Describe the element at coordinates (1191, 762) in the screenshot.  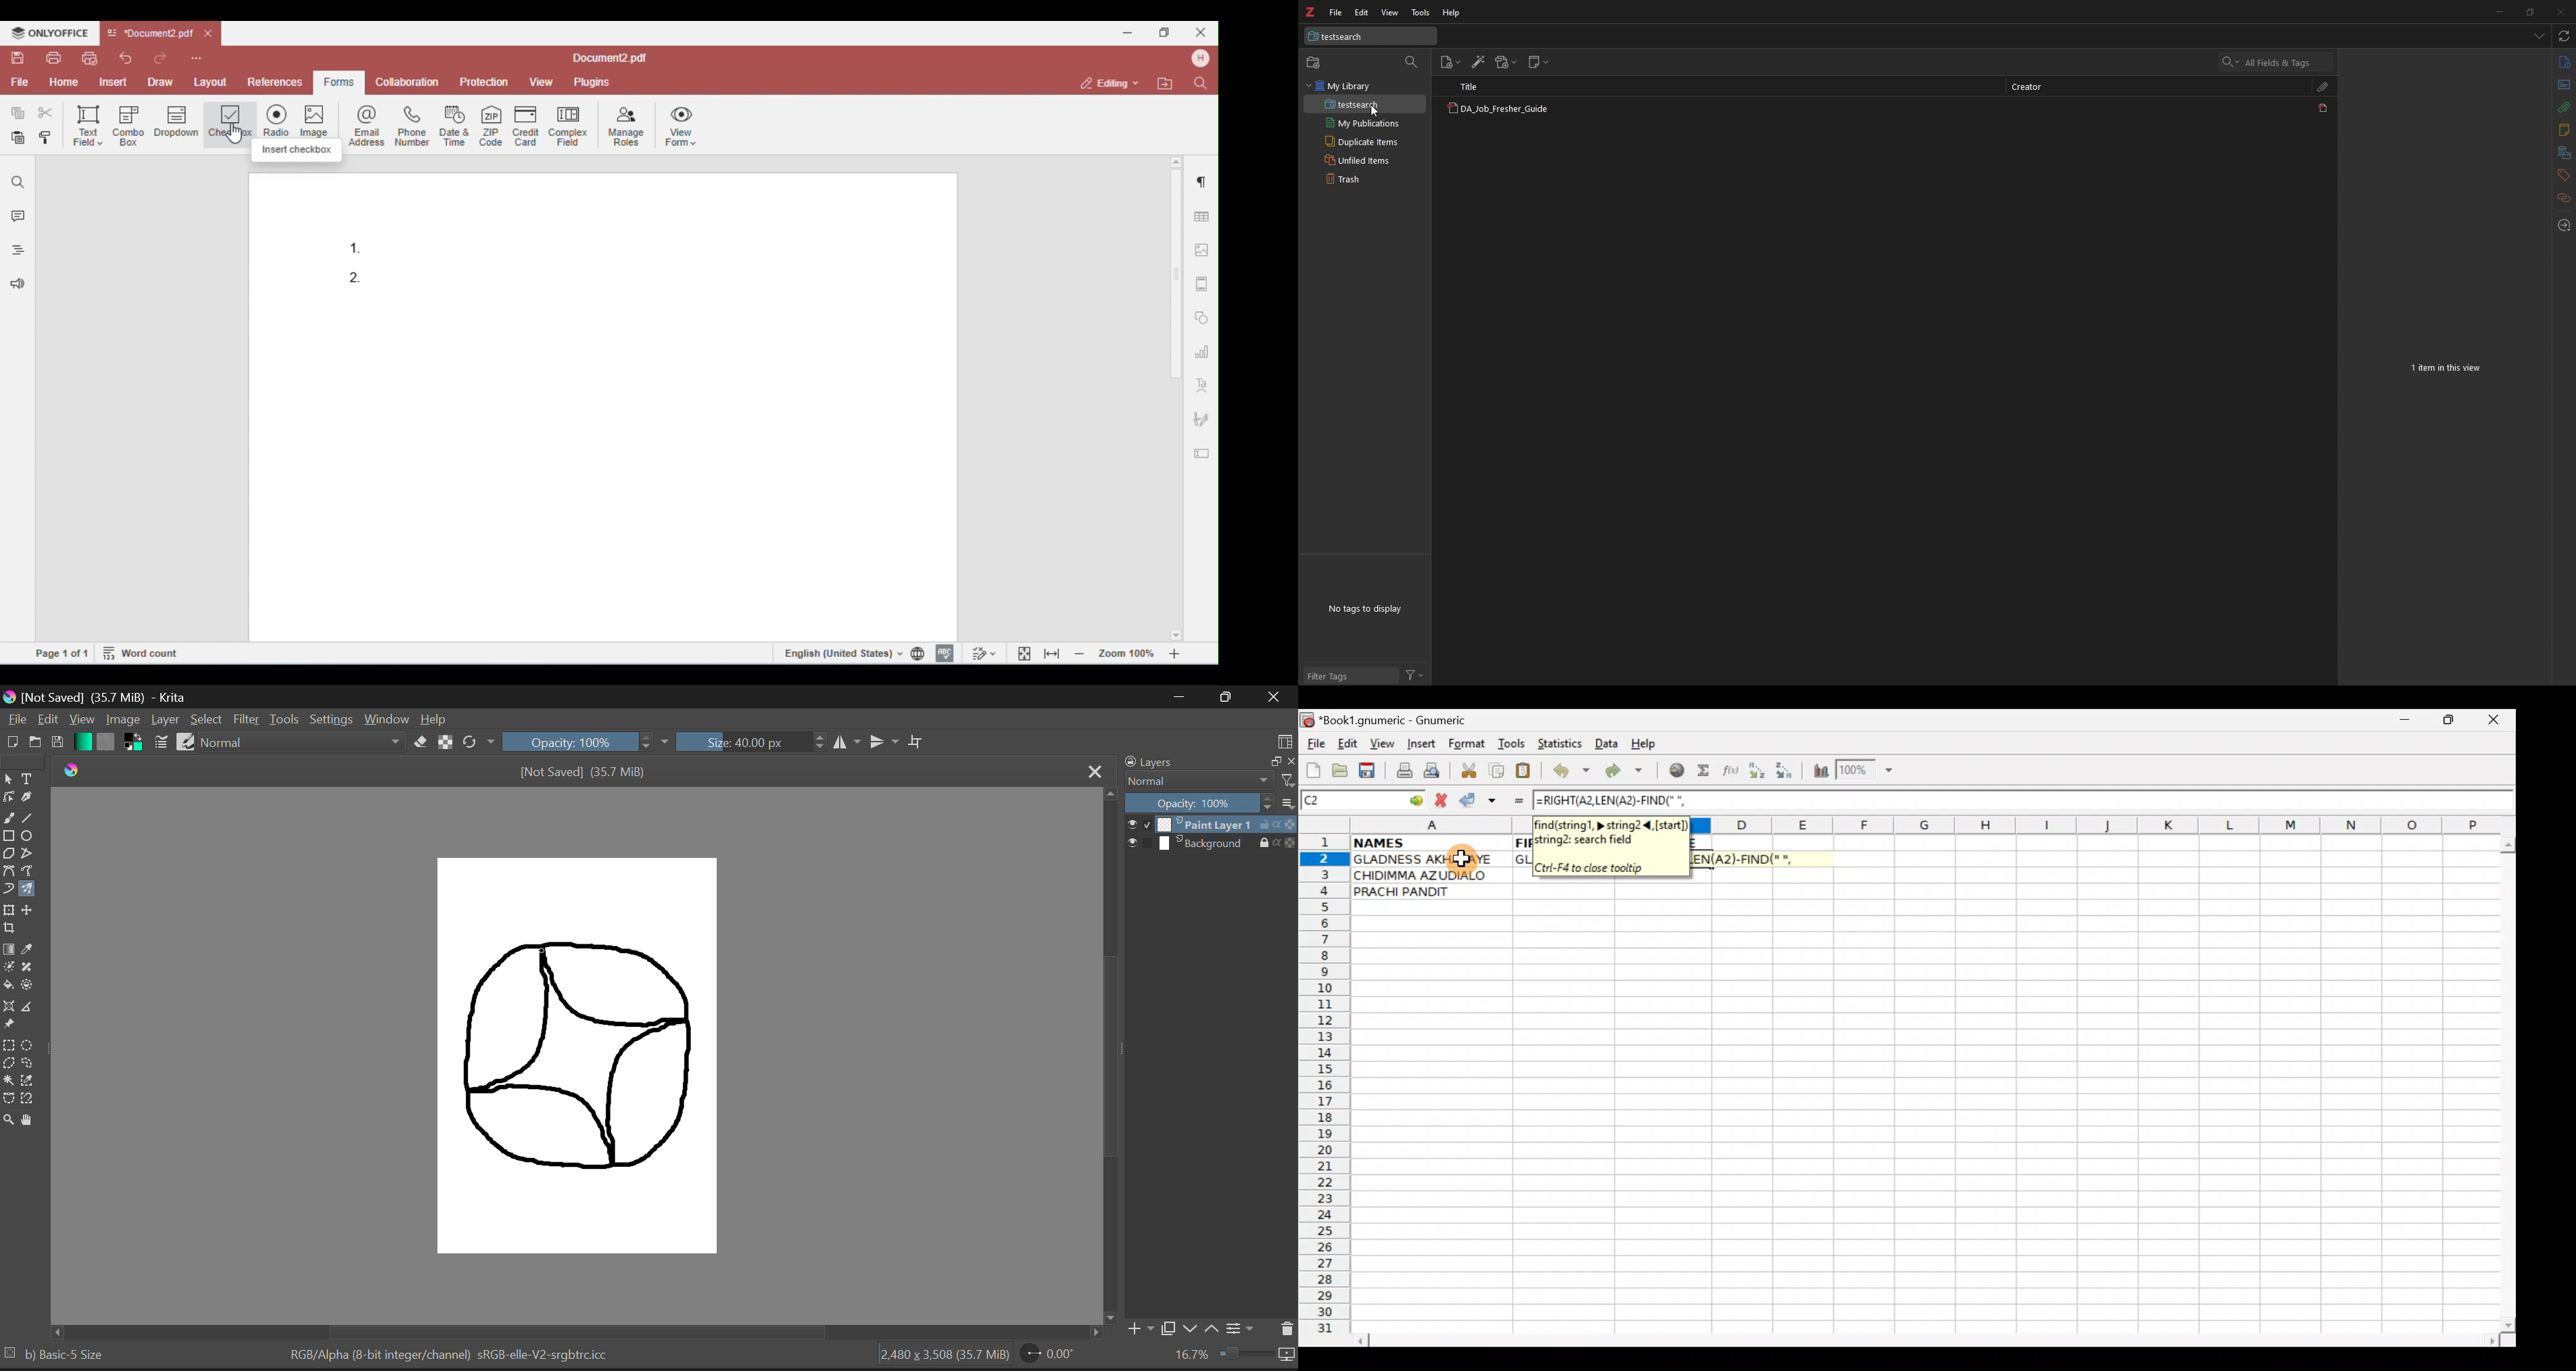
I see `Layers` at that location.